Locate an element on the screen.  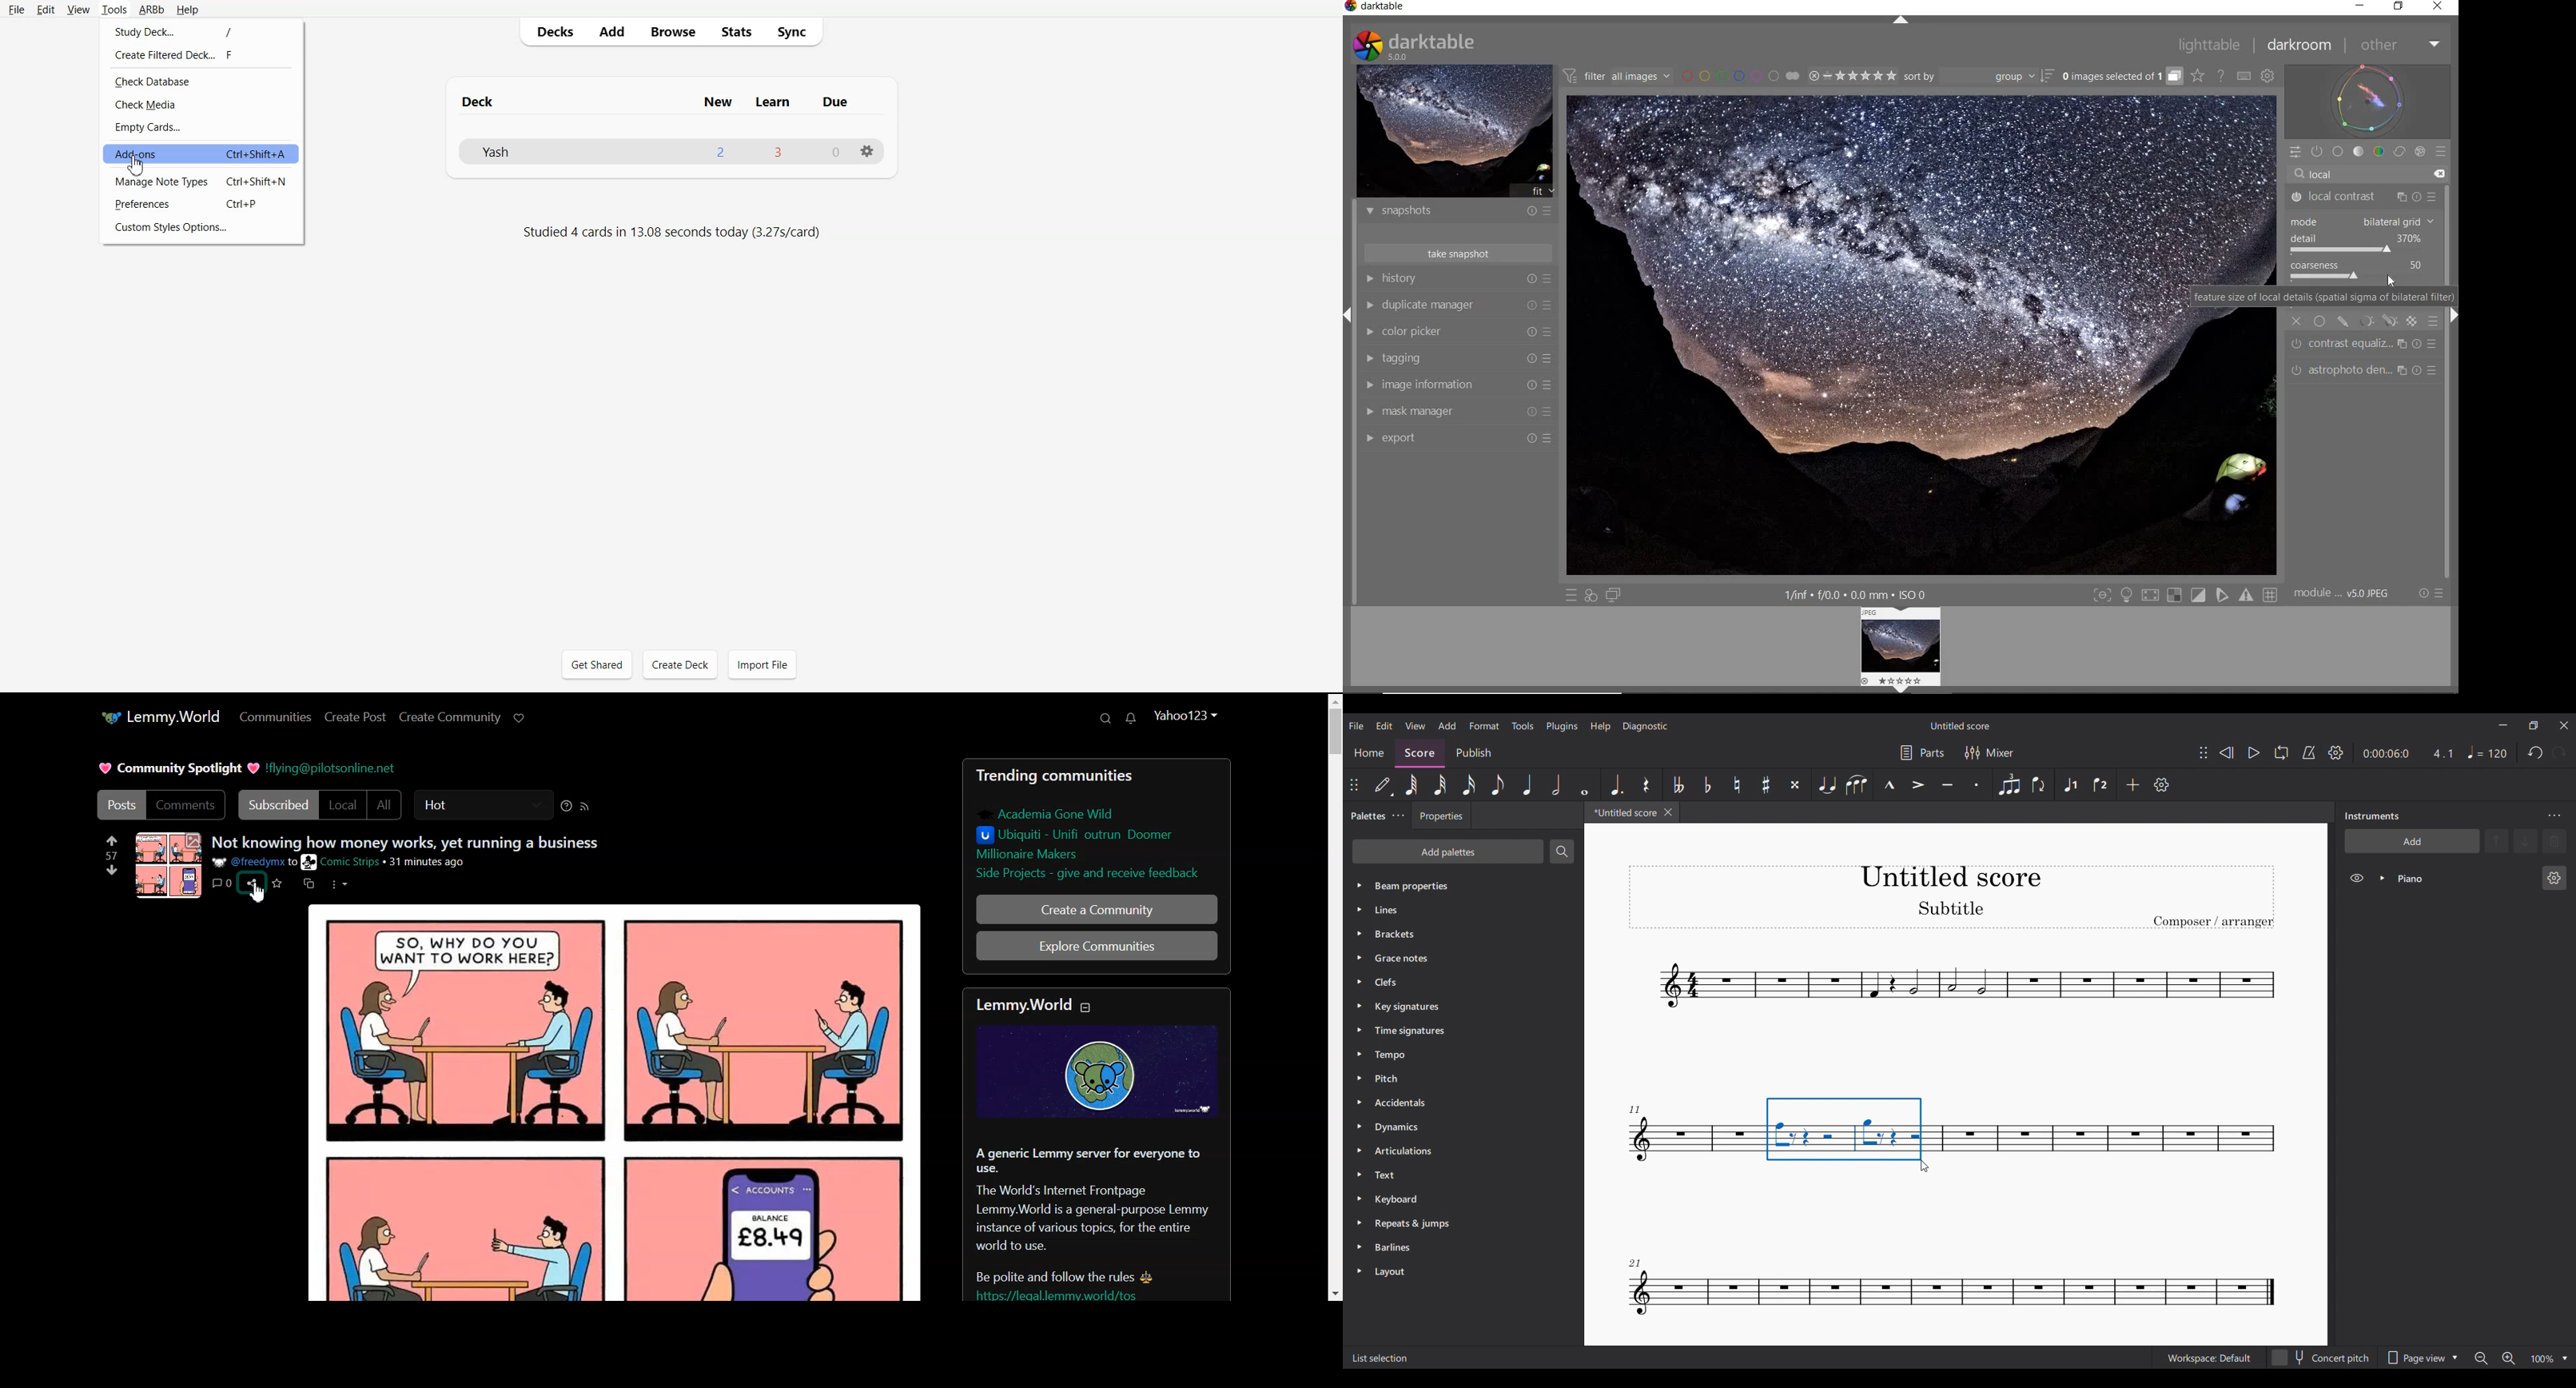
Check Media is located at coordinates (203, 105).